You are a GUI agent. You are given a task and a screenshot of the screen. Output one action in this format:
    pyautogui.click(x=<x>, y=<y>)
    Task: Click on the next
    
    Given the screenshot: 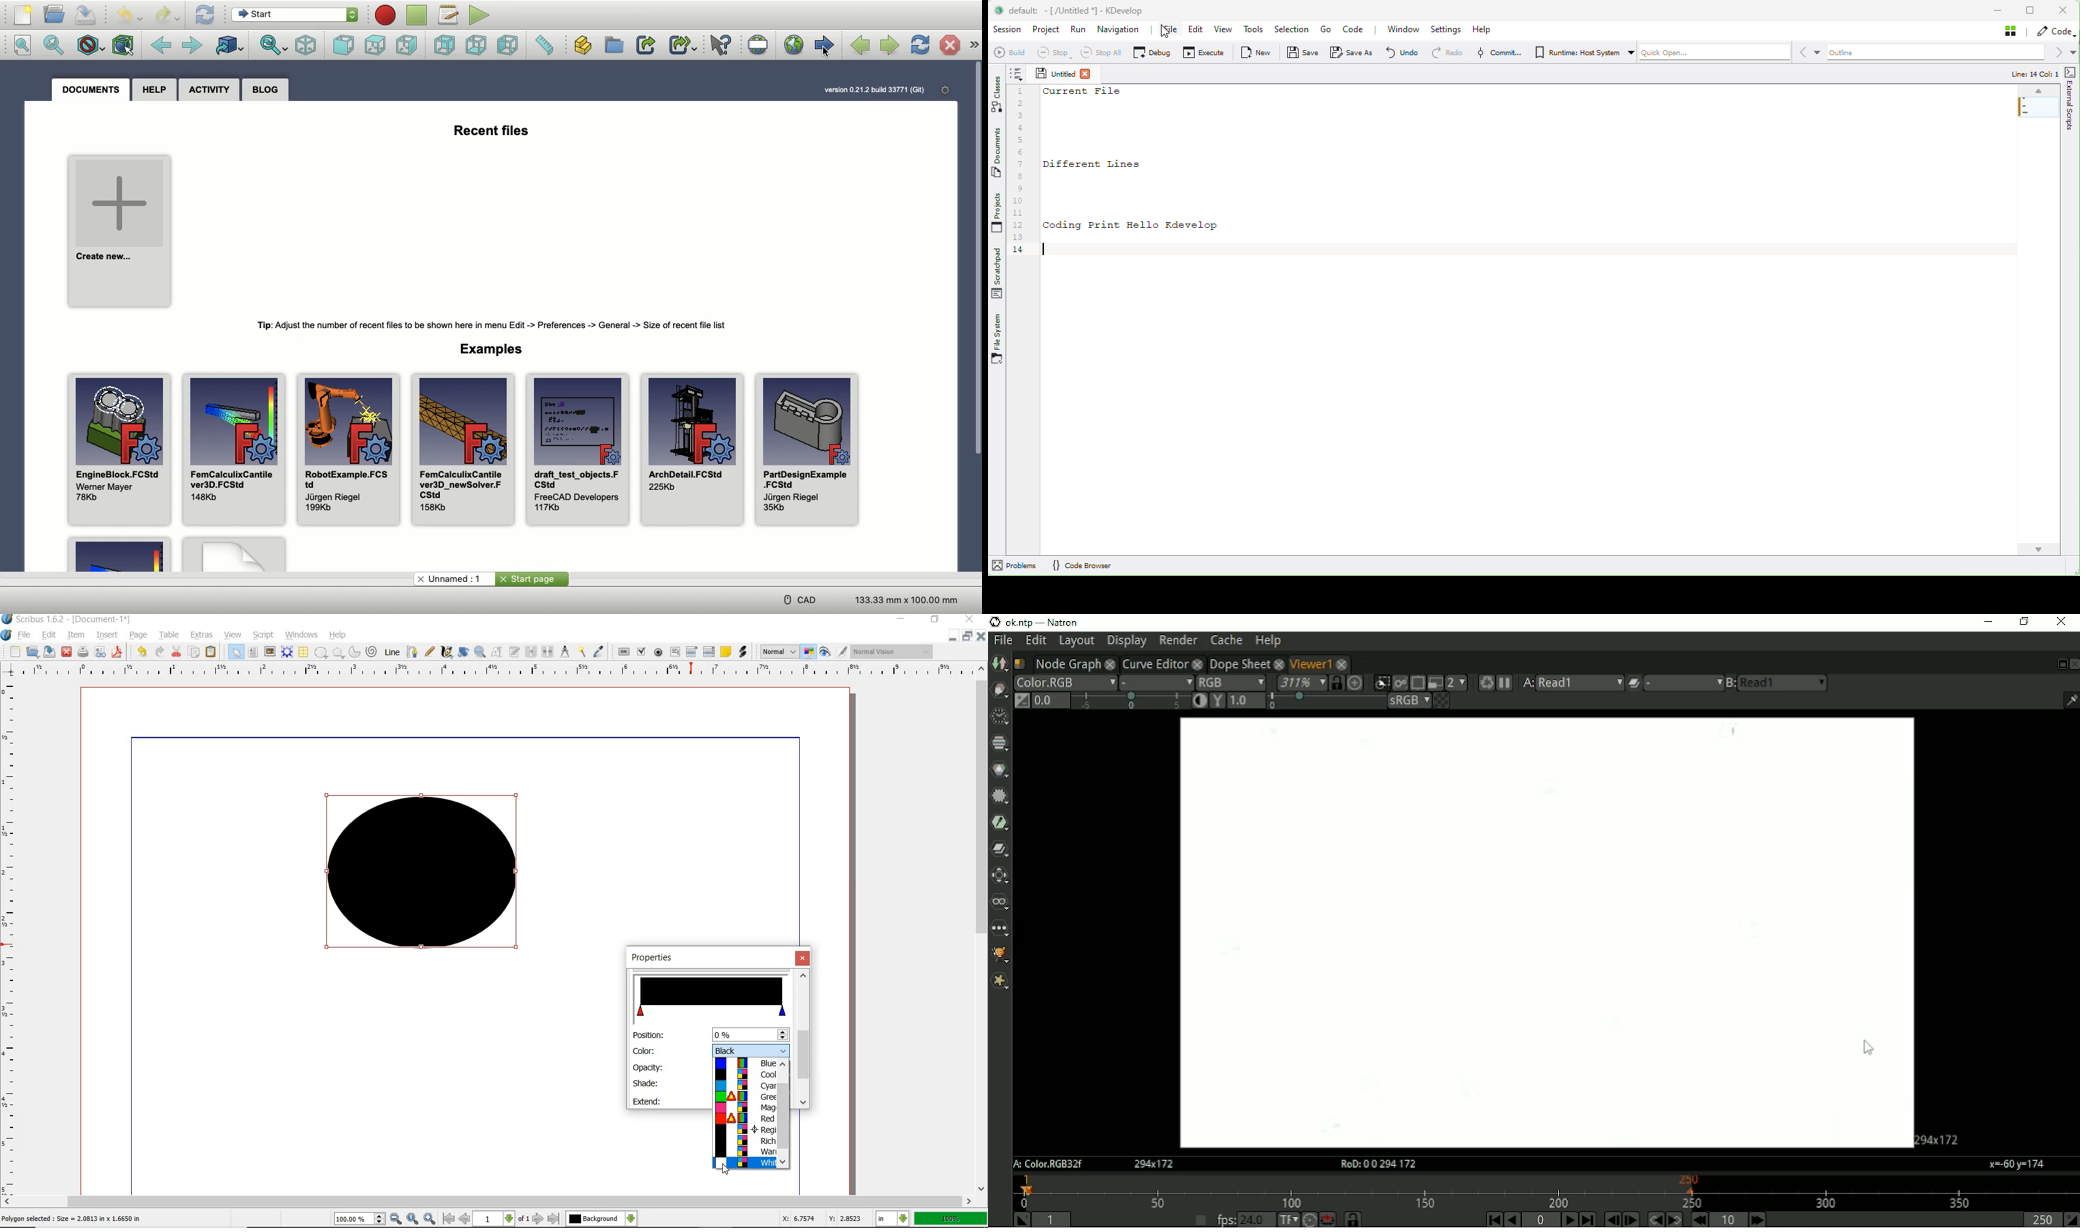 What is the action you would take?
    pyautogui.click(x=538, y=1219)
    